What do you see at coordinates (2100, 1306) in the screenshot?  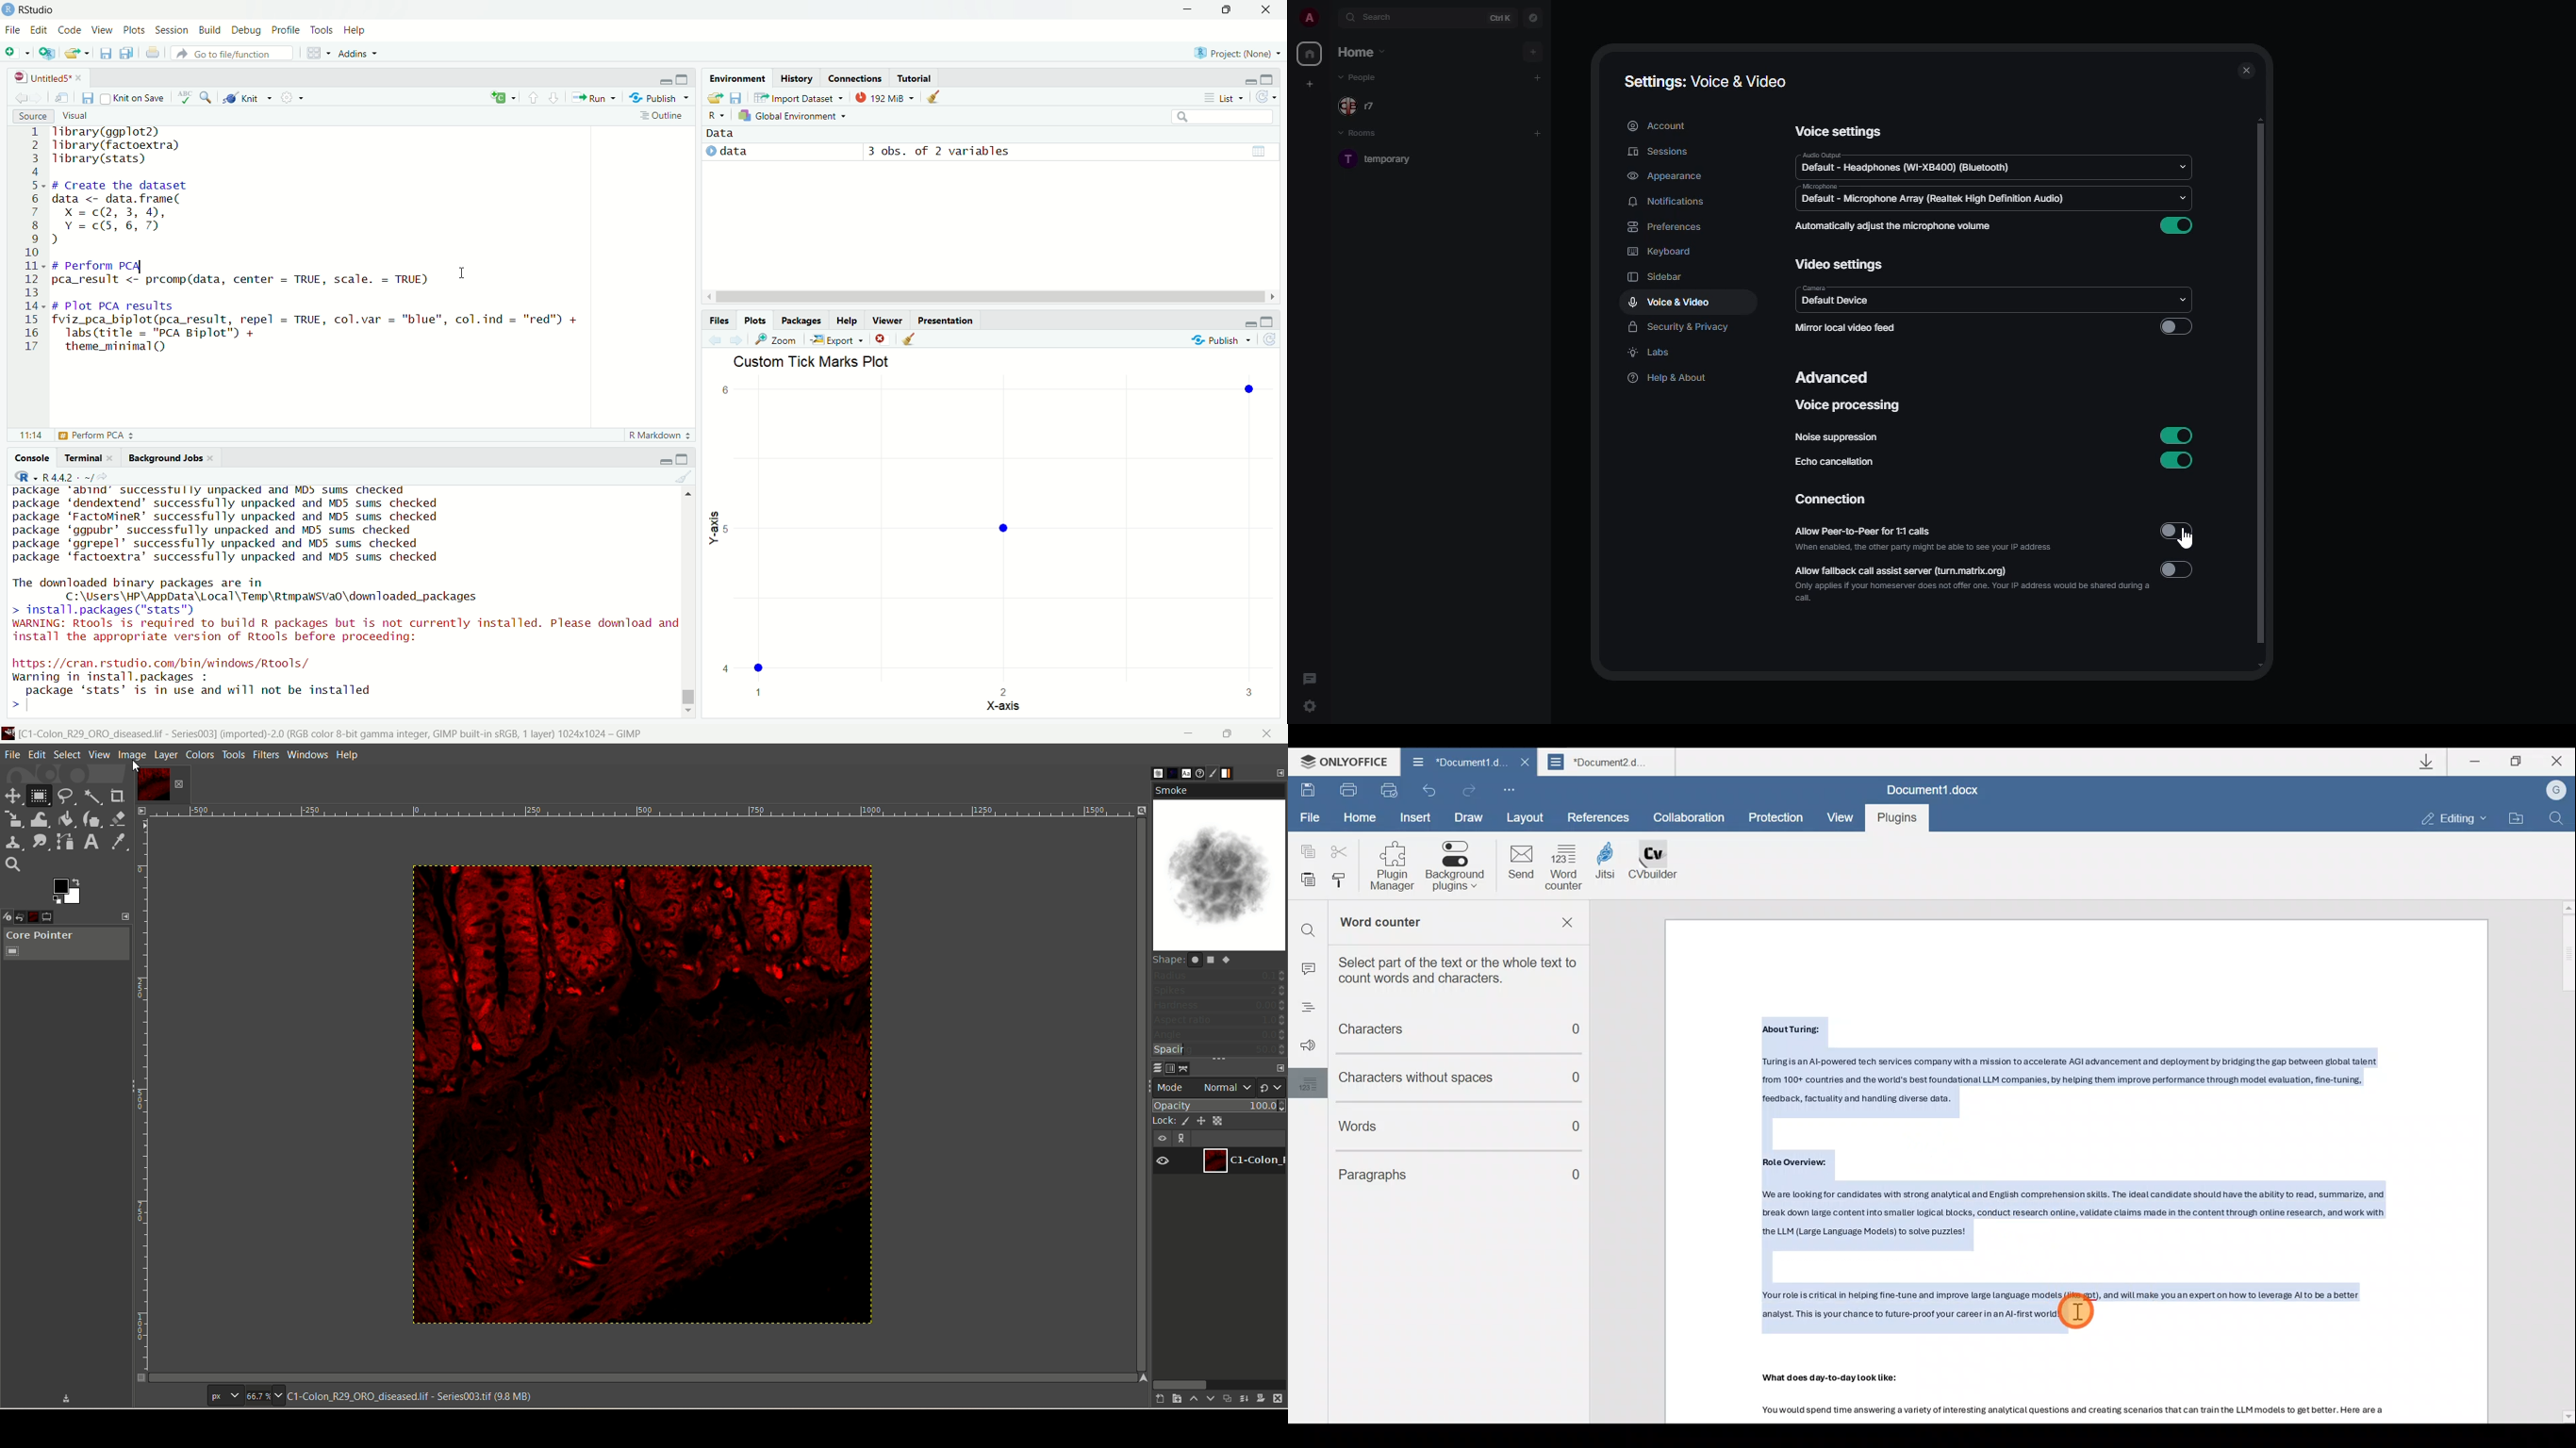 I see `Yourrole is critical in helping fine-tune and improve large language models (like gpt), and will make you an expert on how to leverage Alto be a better
analyst. This is your chance to future-proof your career in an Al-first world!` at bounding box center [2100, 1306].